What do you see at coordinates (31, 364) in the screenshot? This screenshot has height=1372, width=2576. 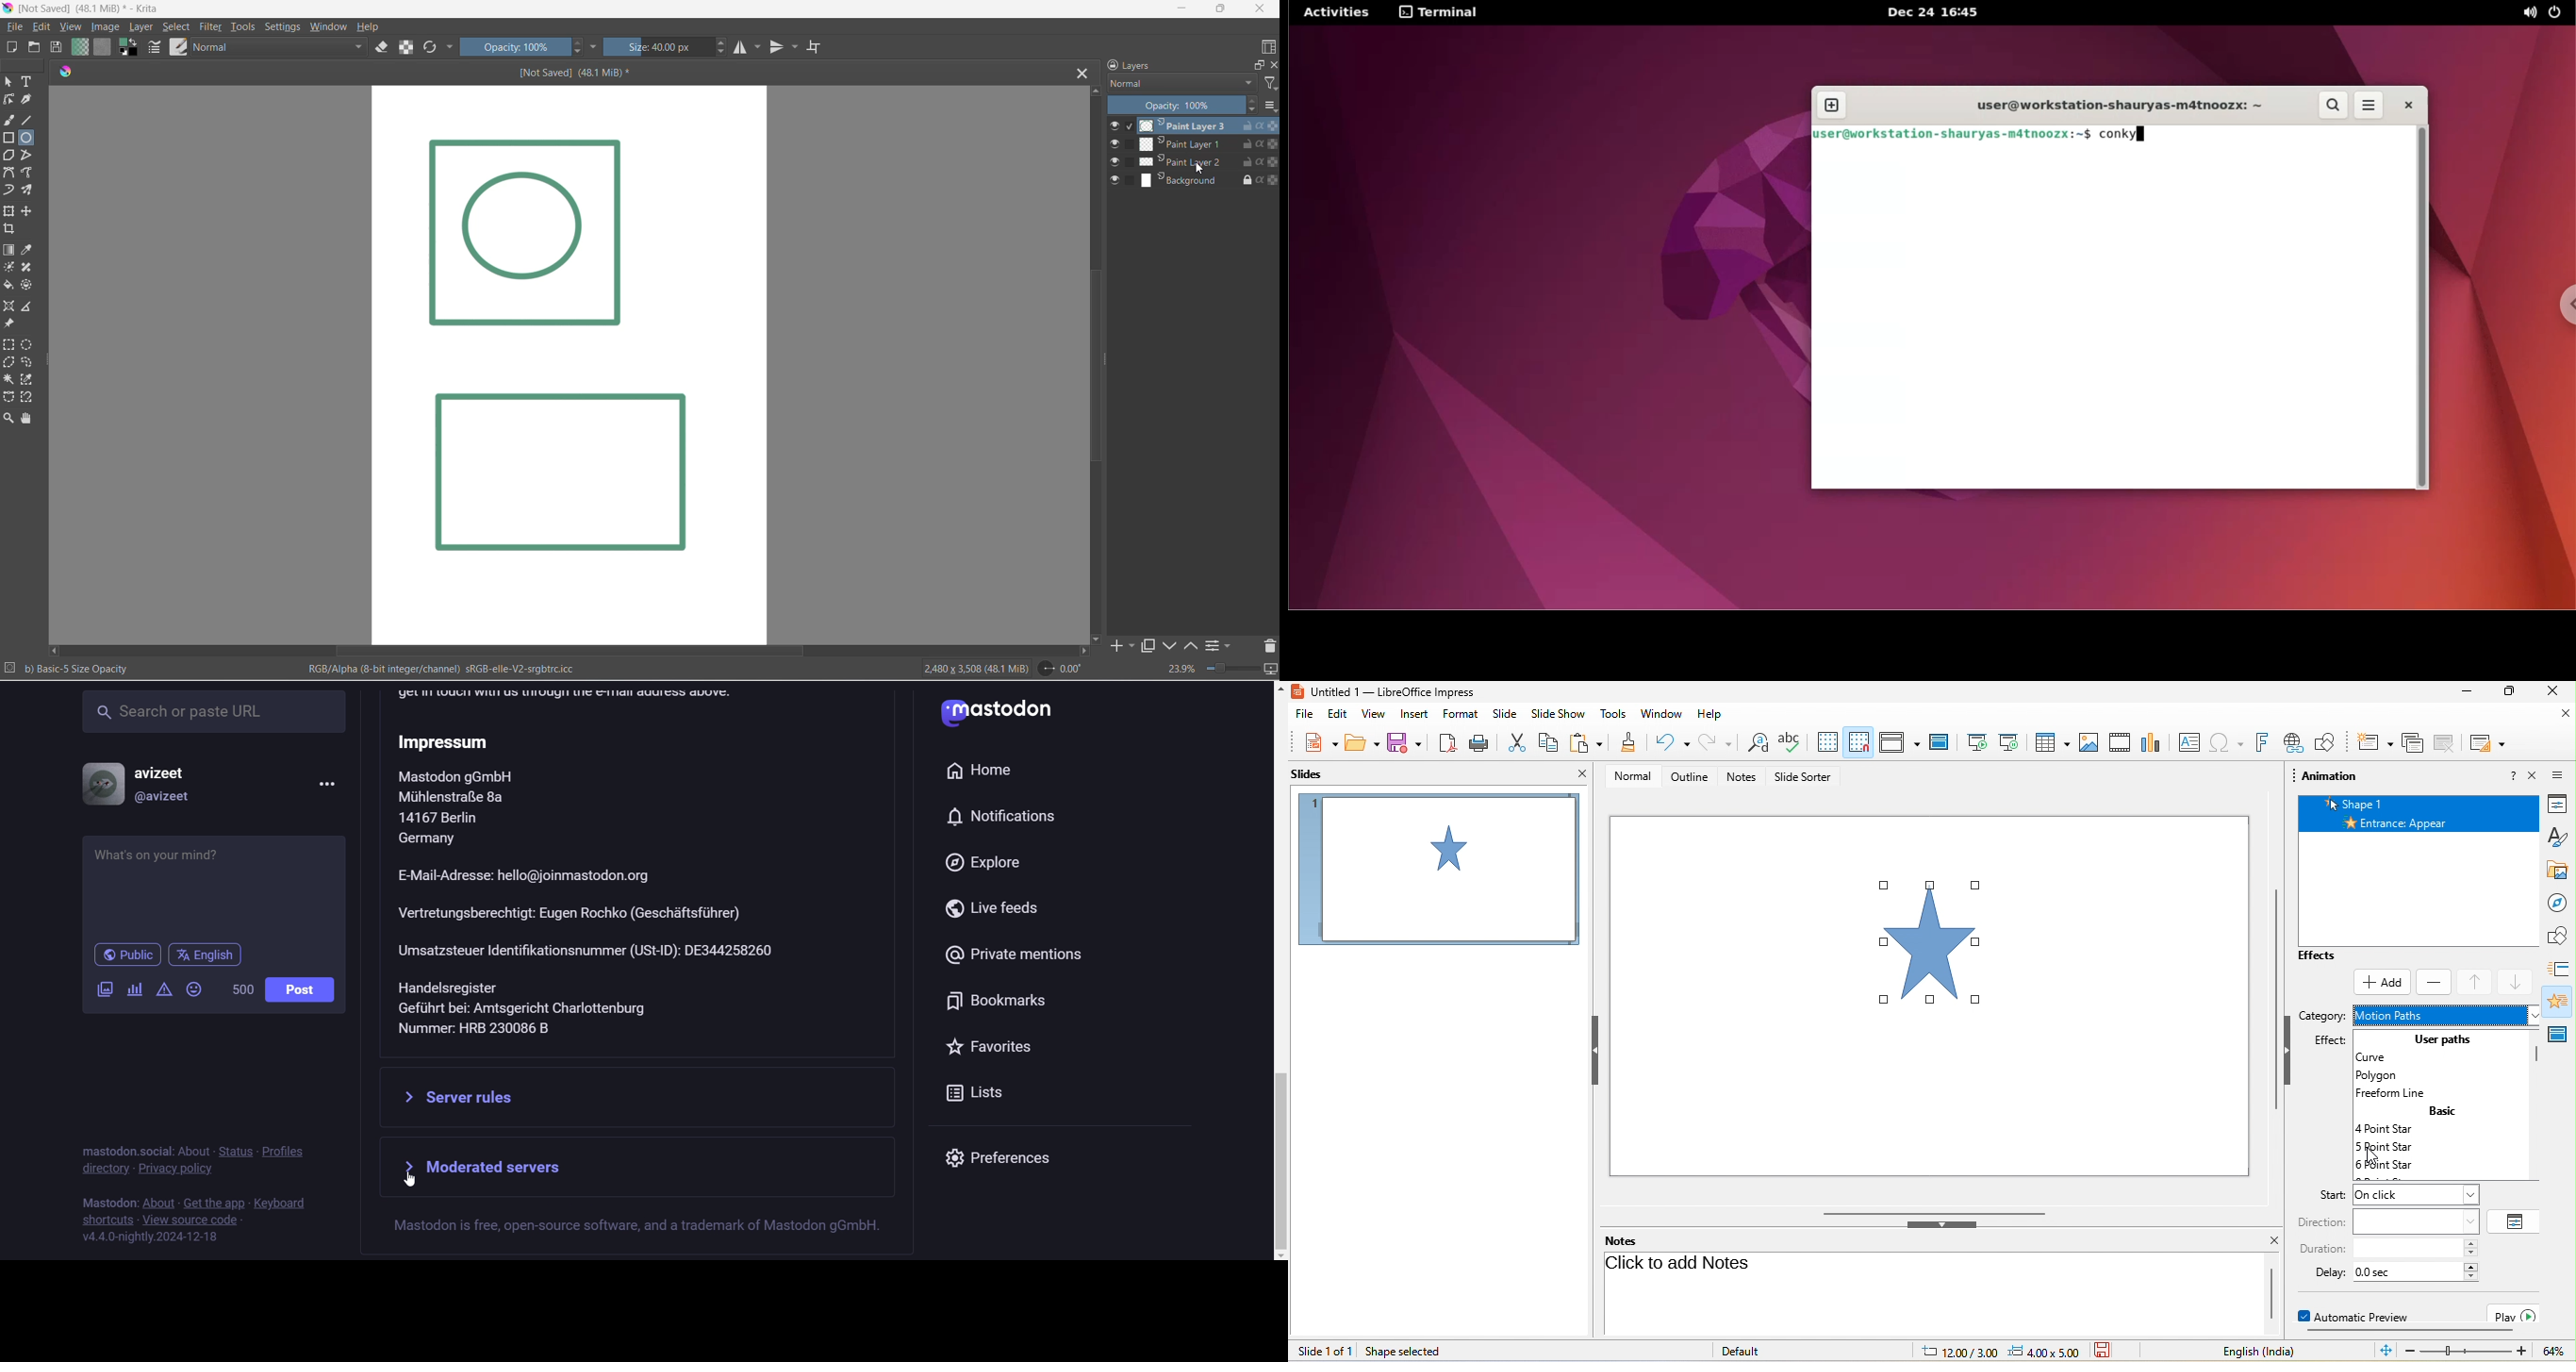 I see `curve selection tool` at bounding box center [31, 364].